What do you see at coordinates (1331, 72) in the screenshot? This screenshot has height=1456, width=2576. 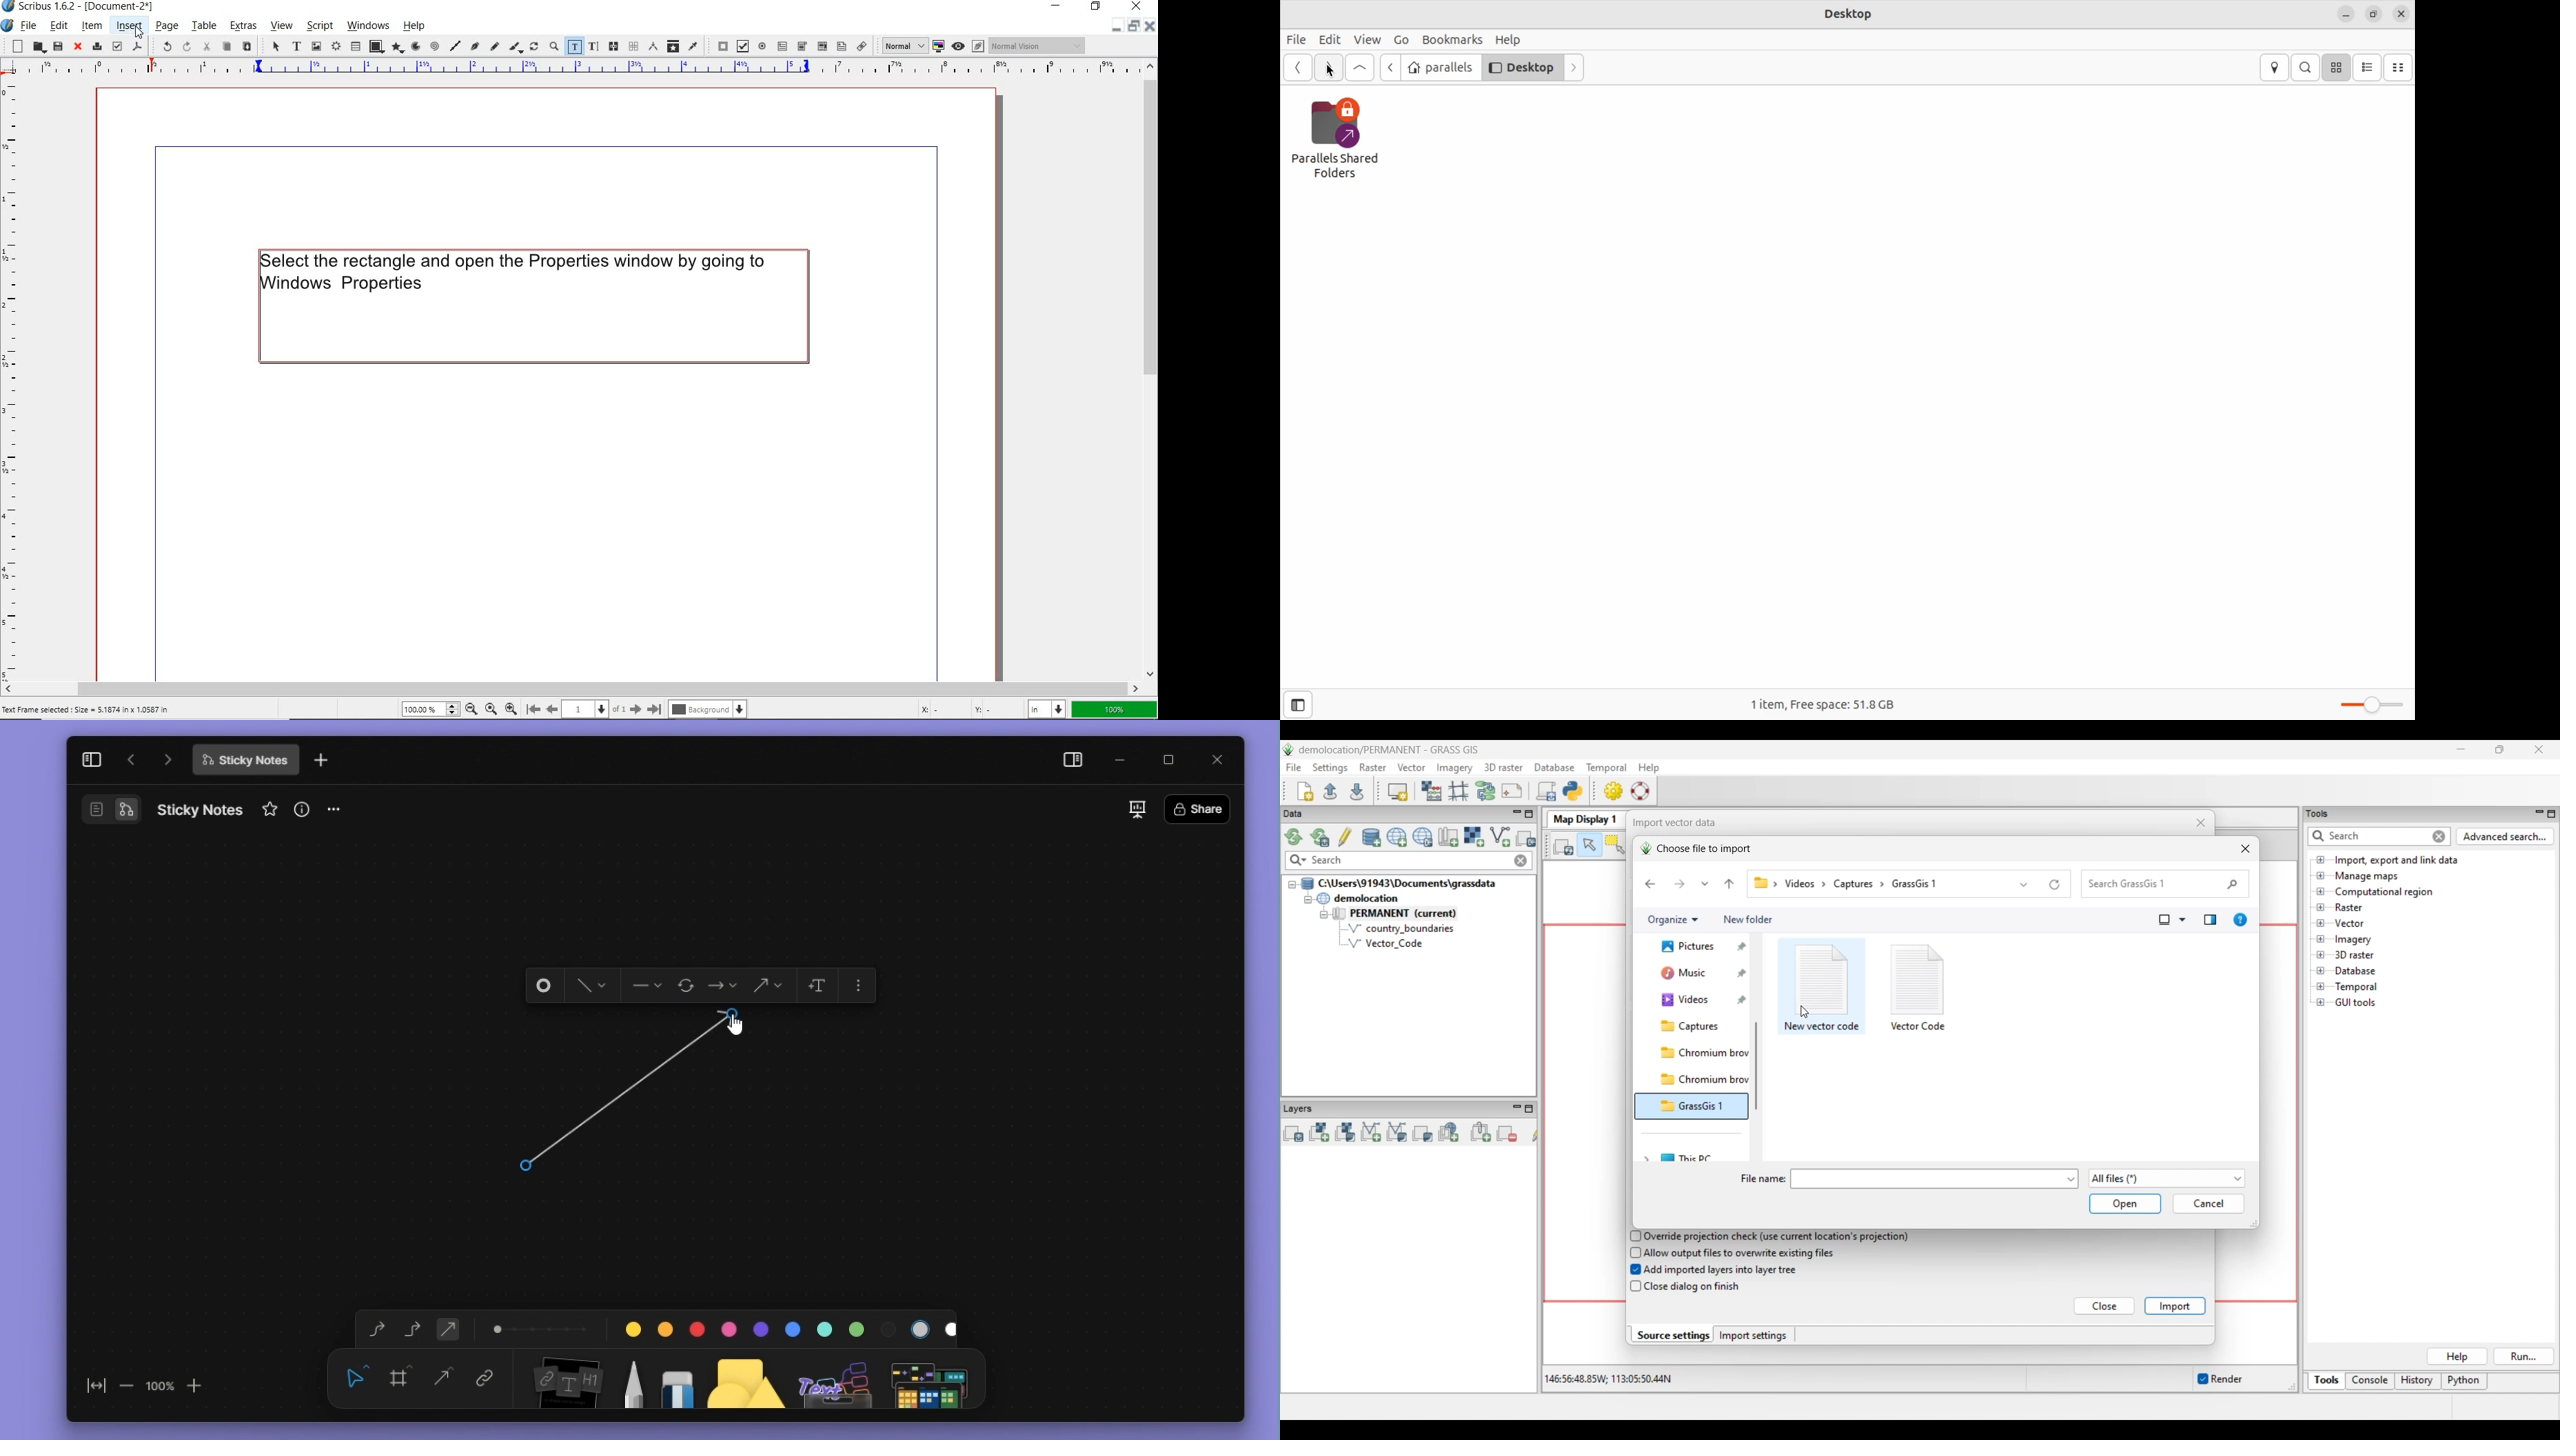 I see `cursor` at bounding box center [1331, 72].